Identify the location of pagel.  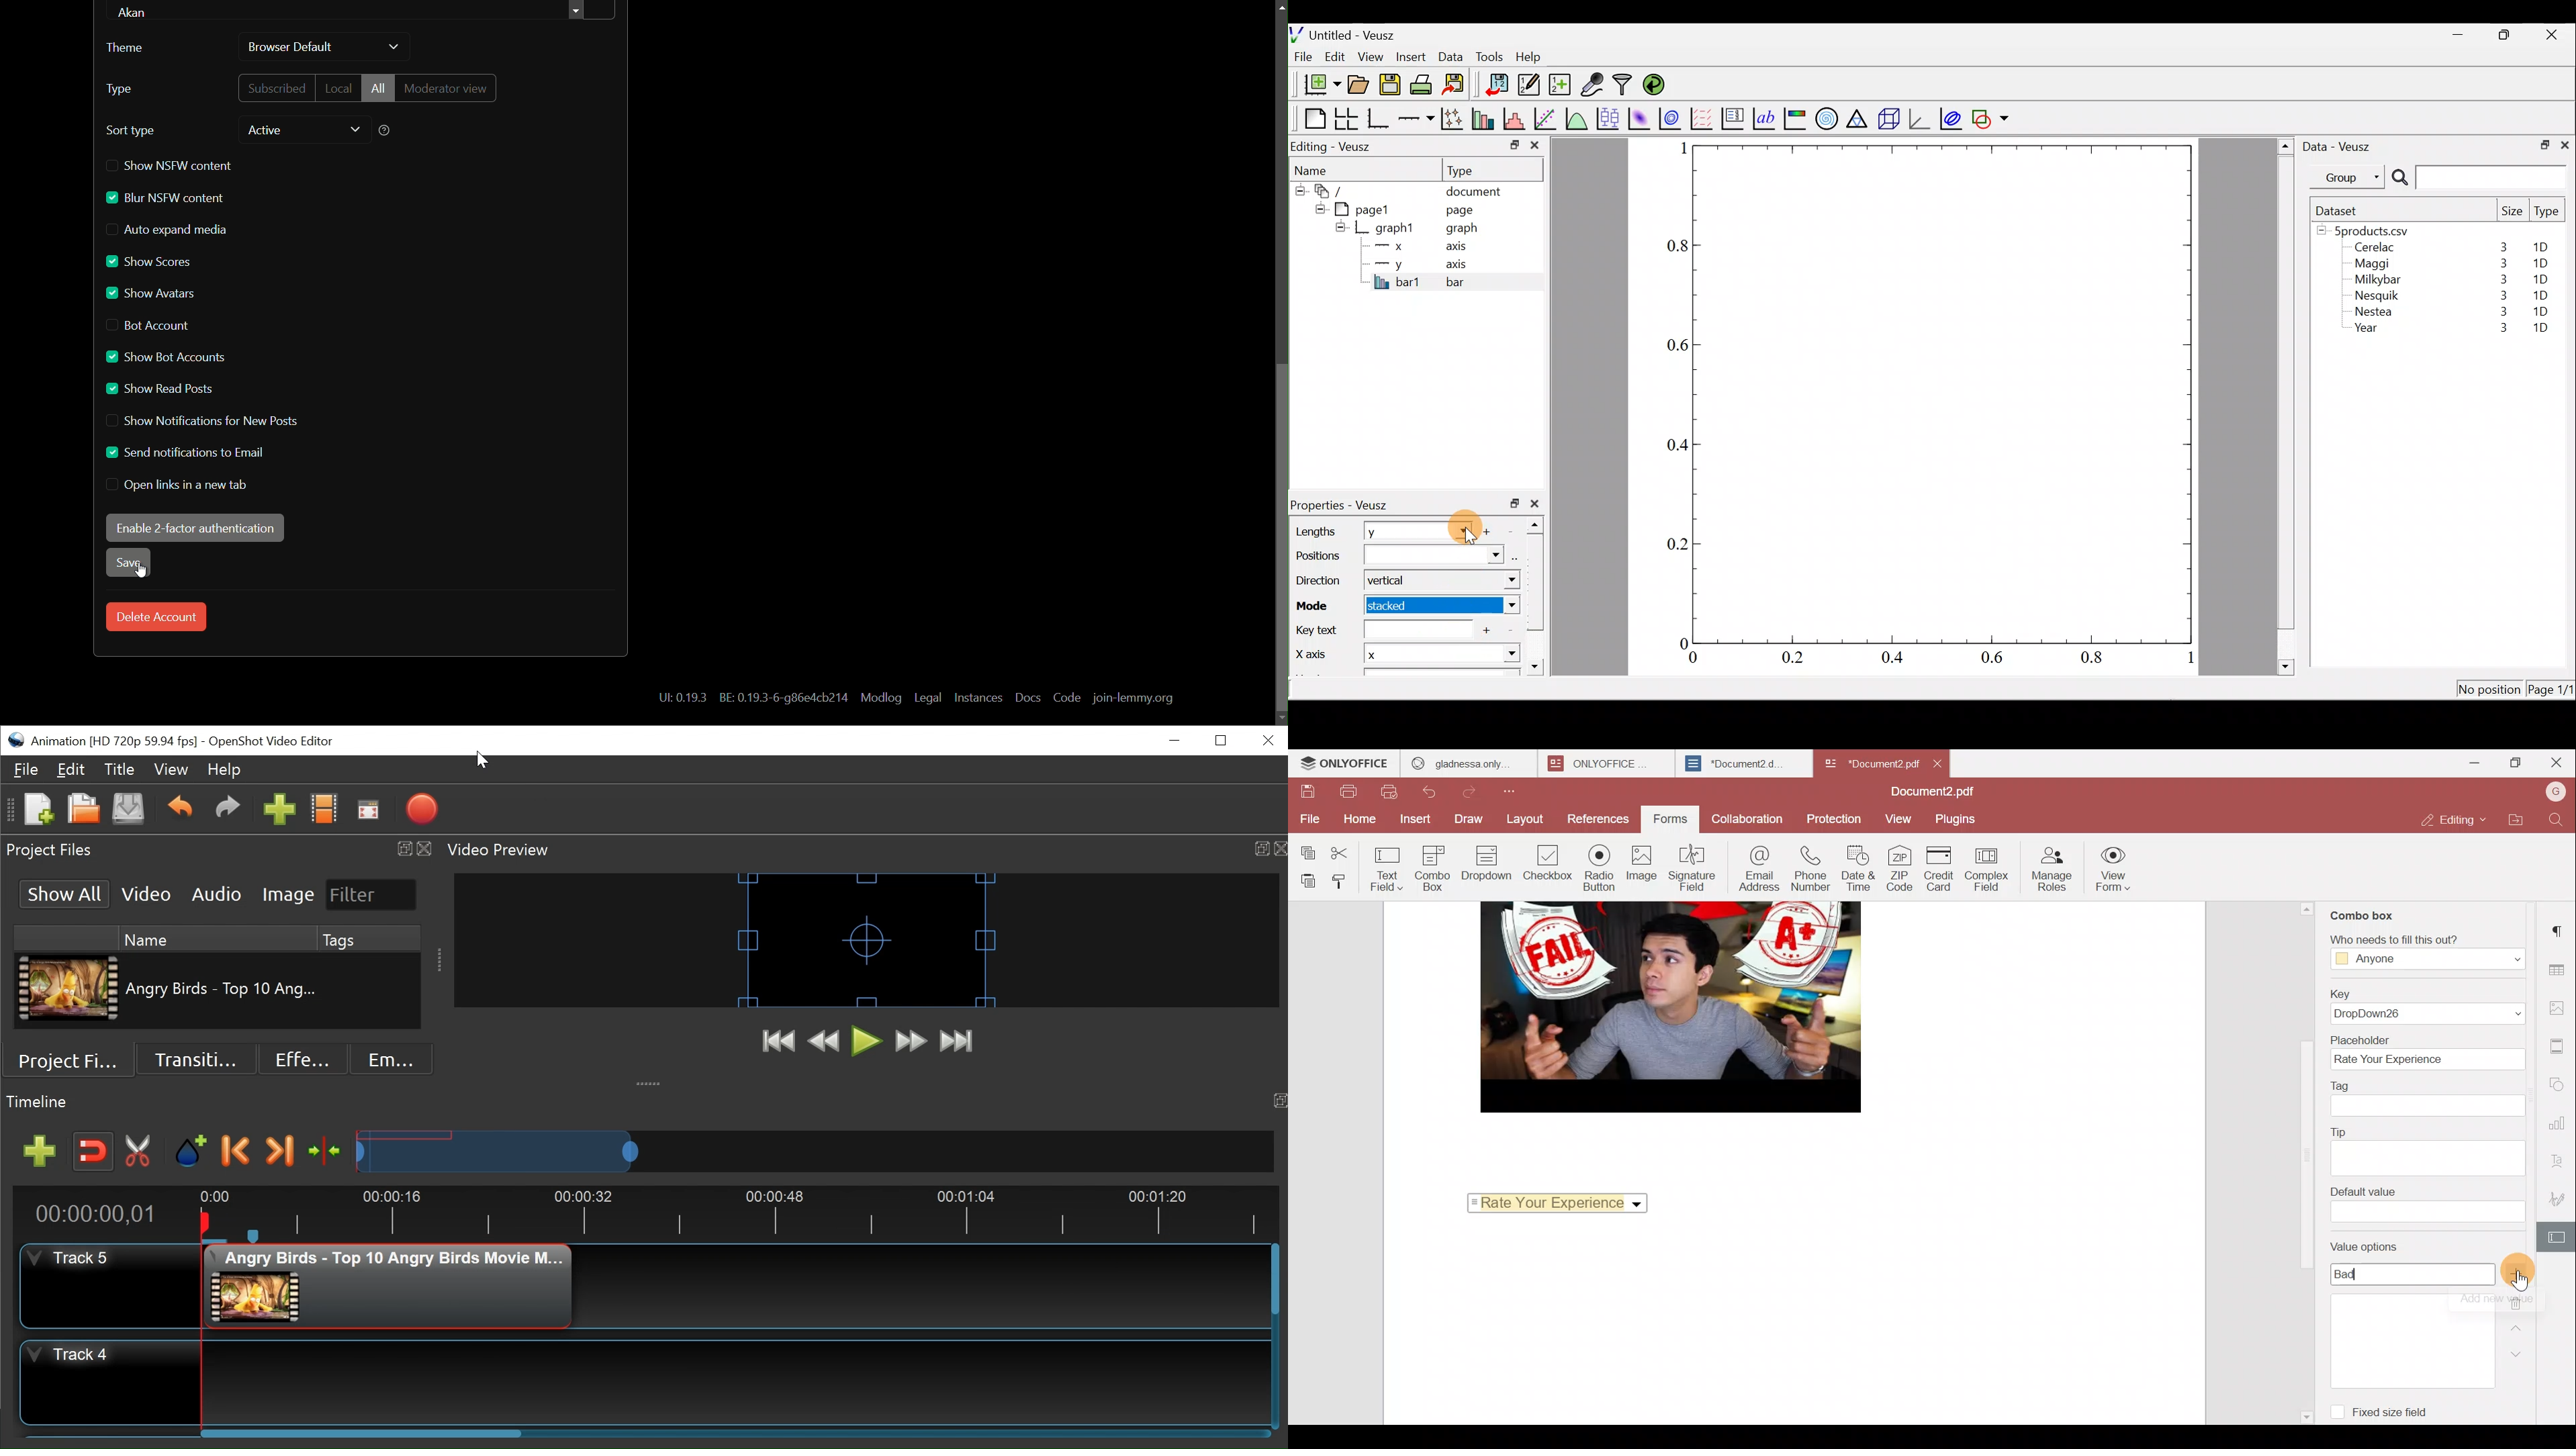
(1368, 208).